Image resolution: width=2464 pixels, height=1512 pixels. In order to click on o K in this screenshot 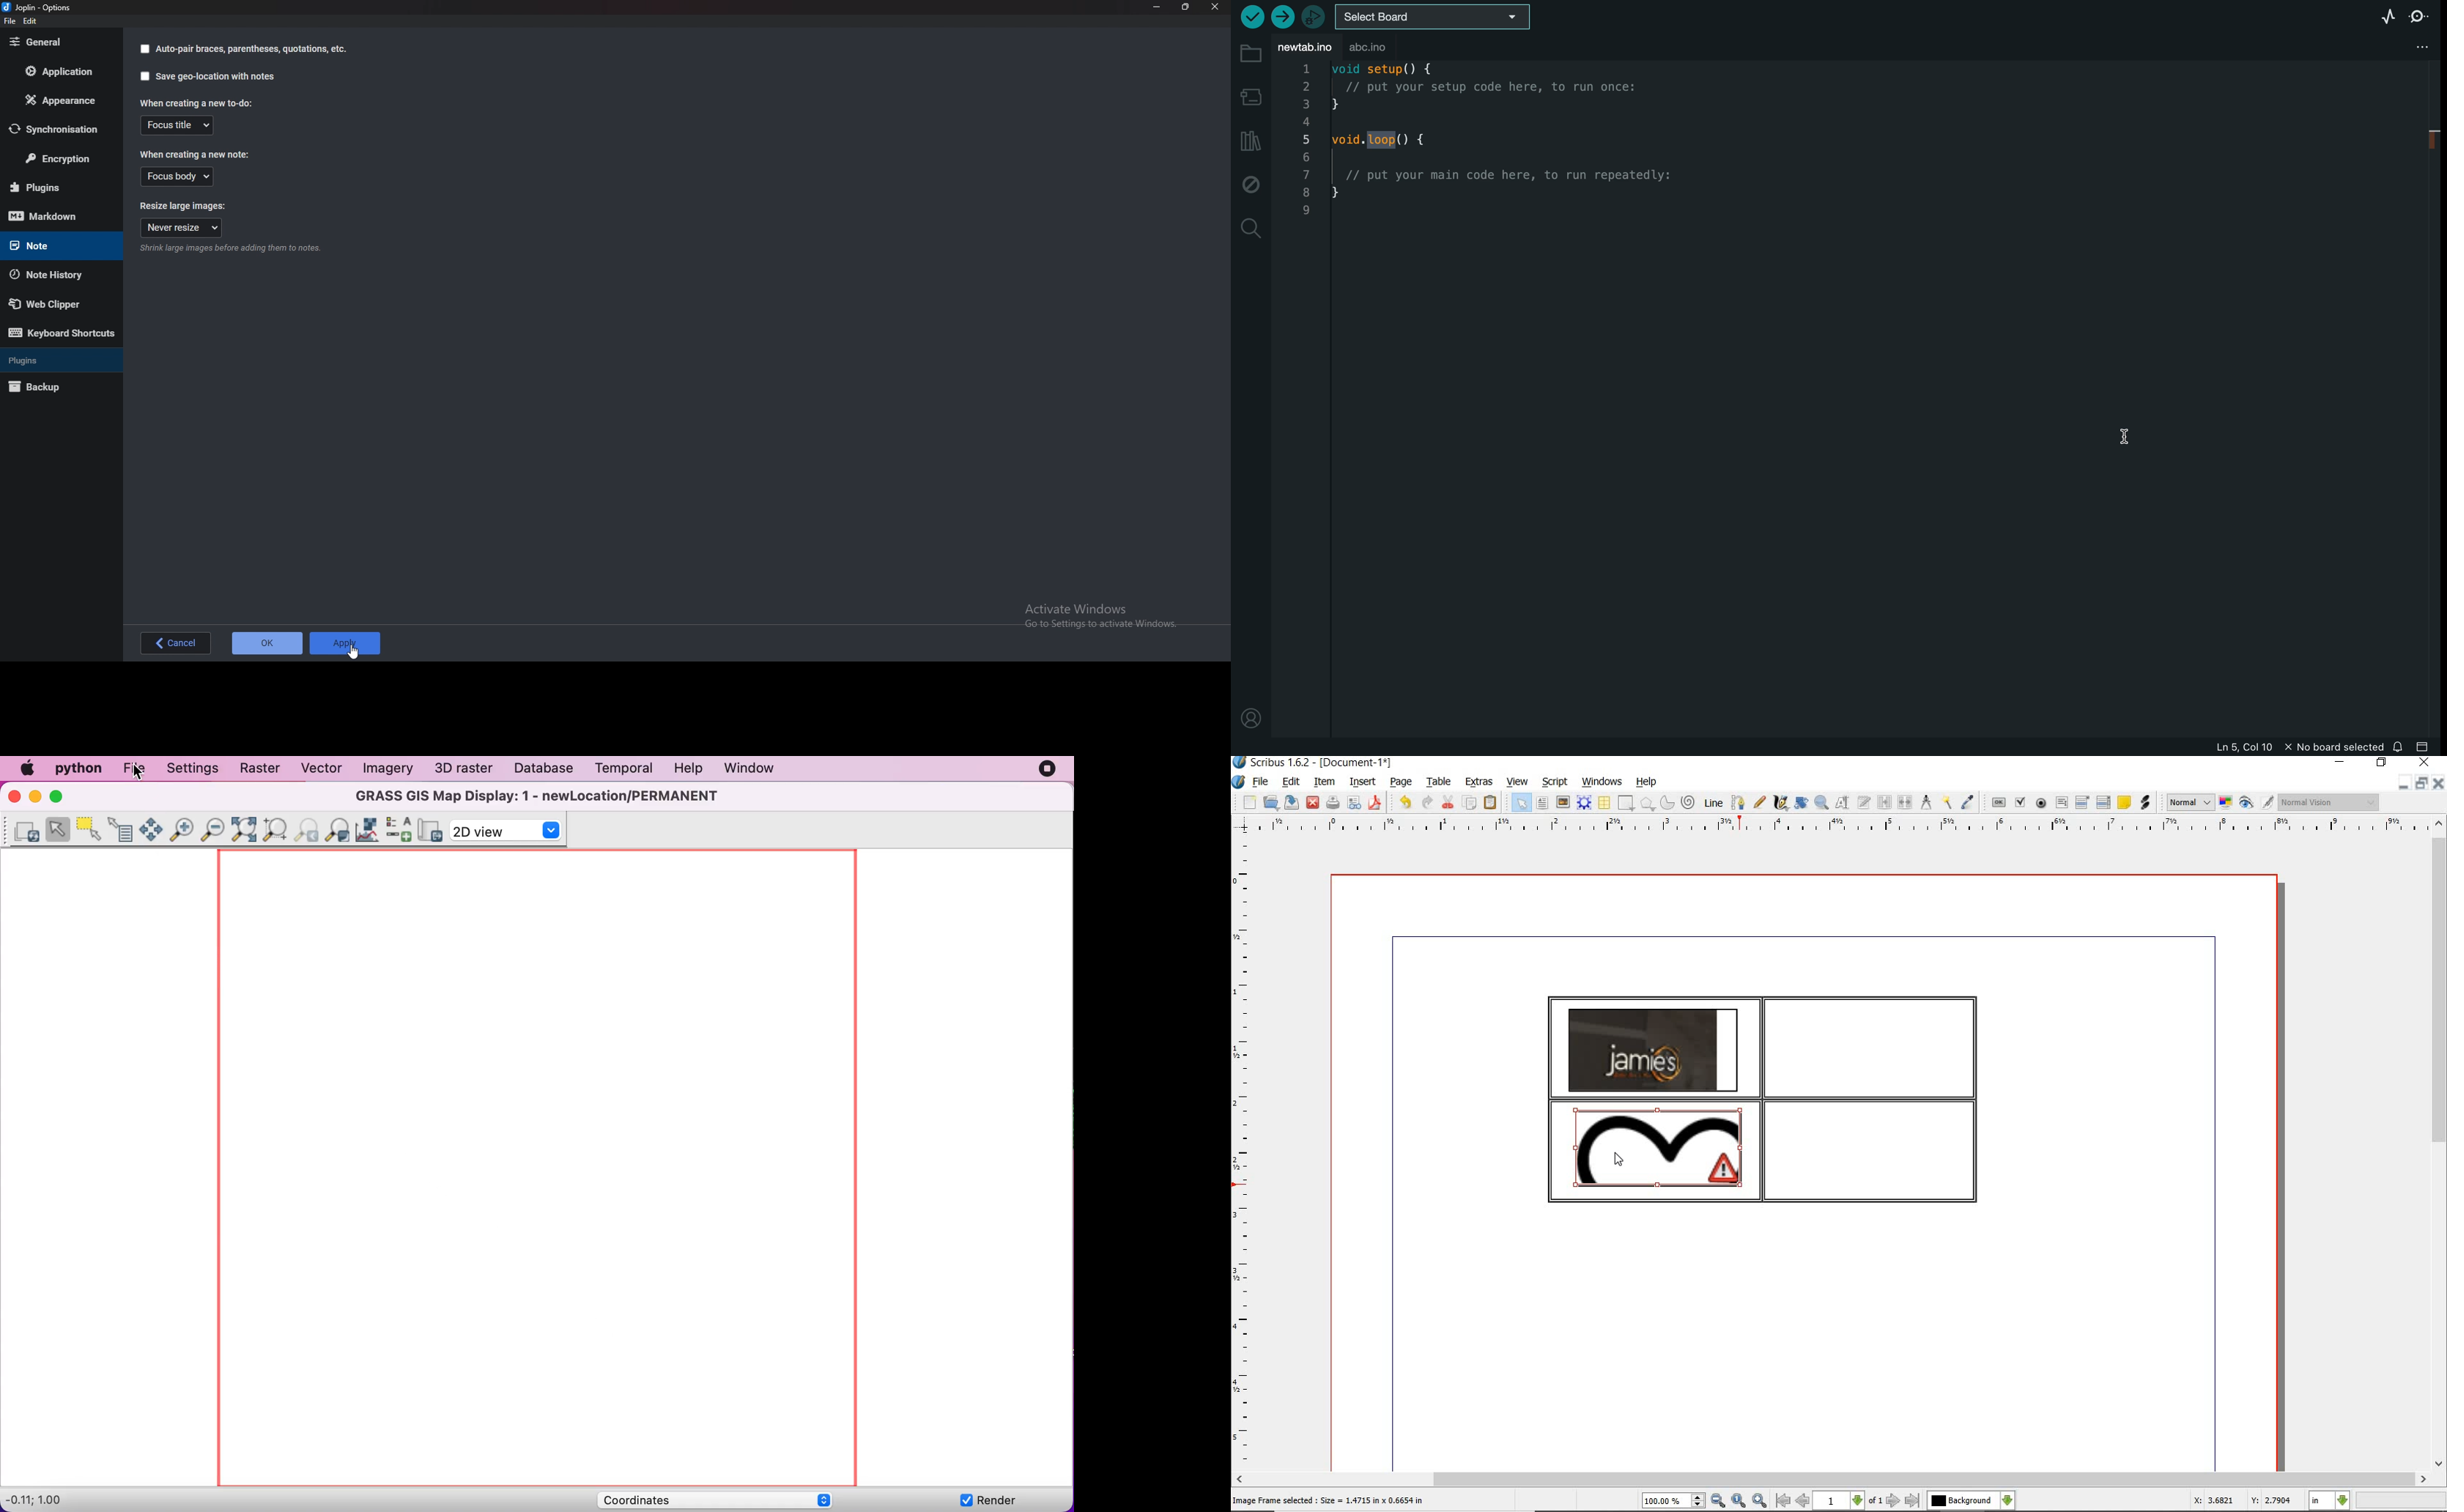, I will do `click(269, 644)`.